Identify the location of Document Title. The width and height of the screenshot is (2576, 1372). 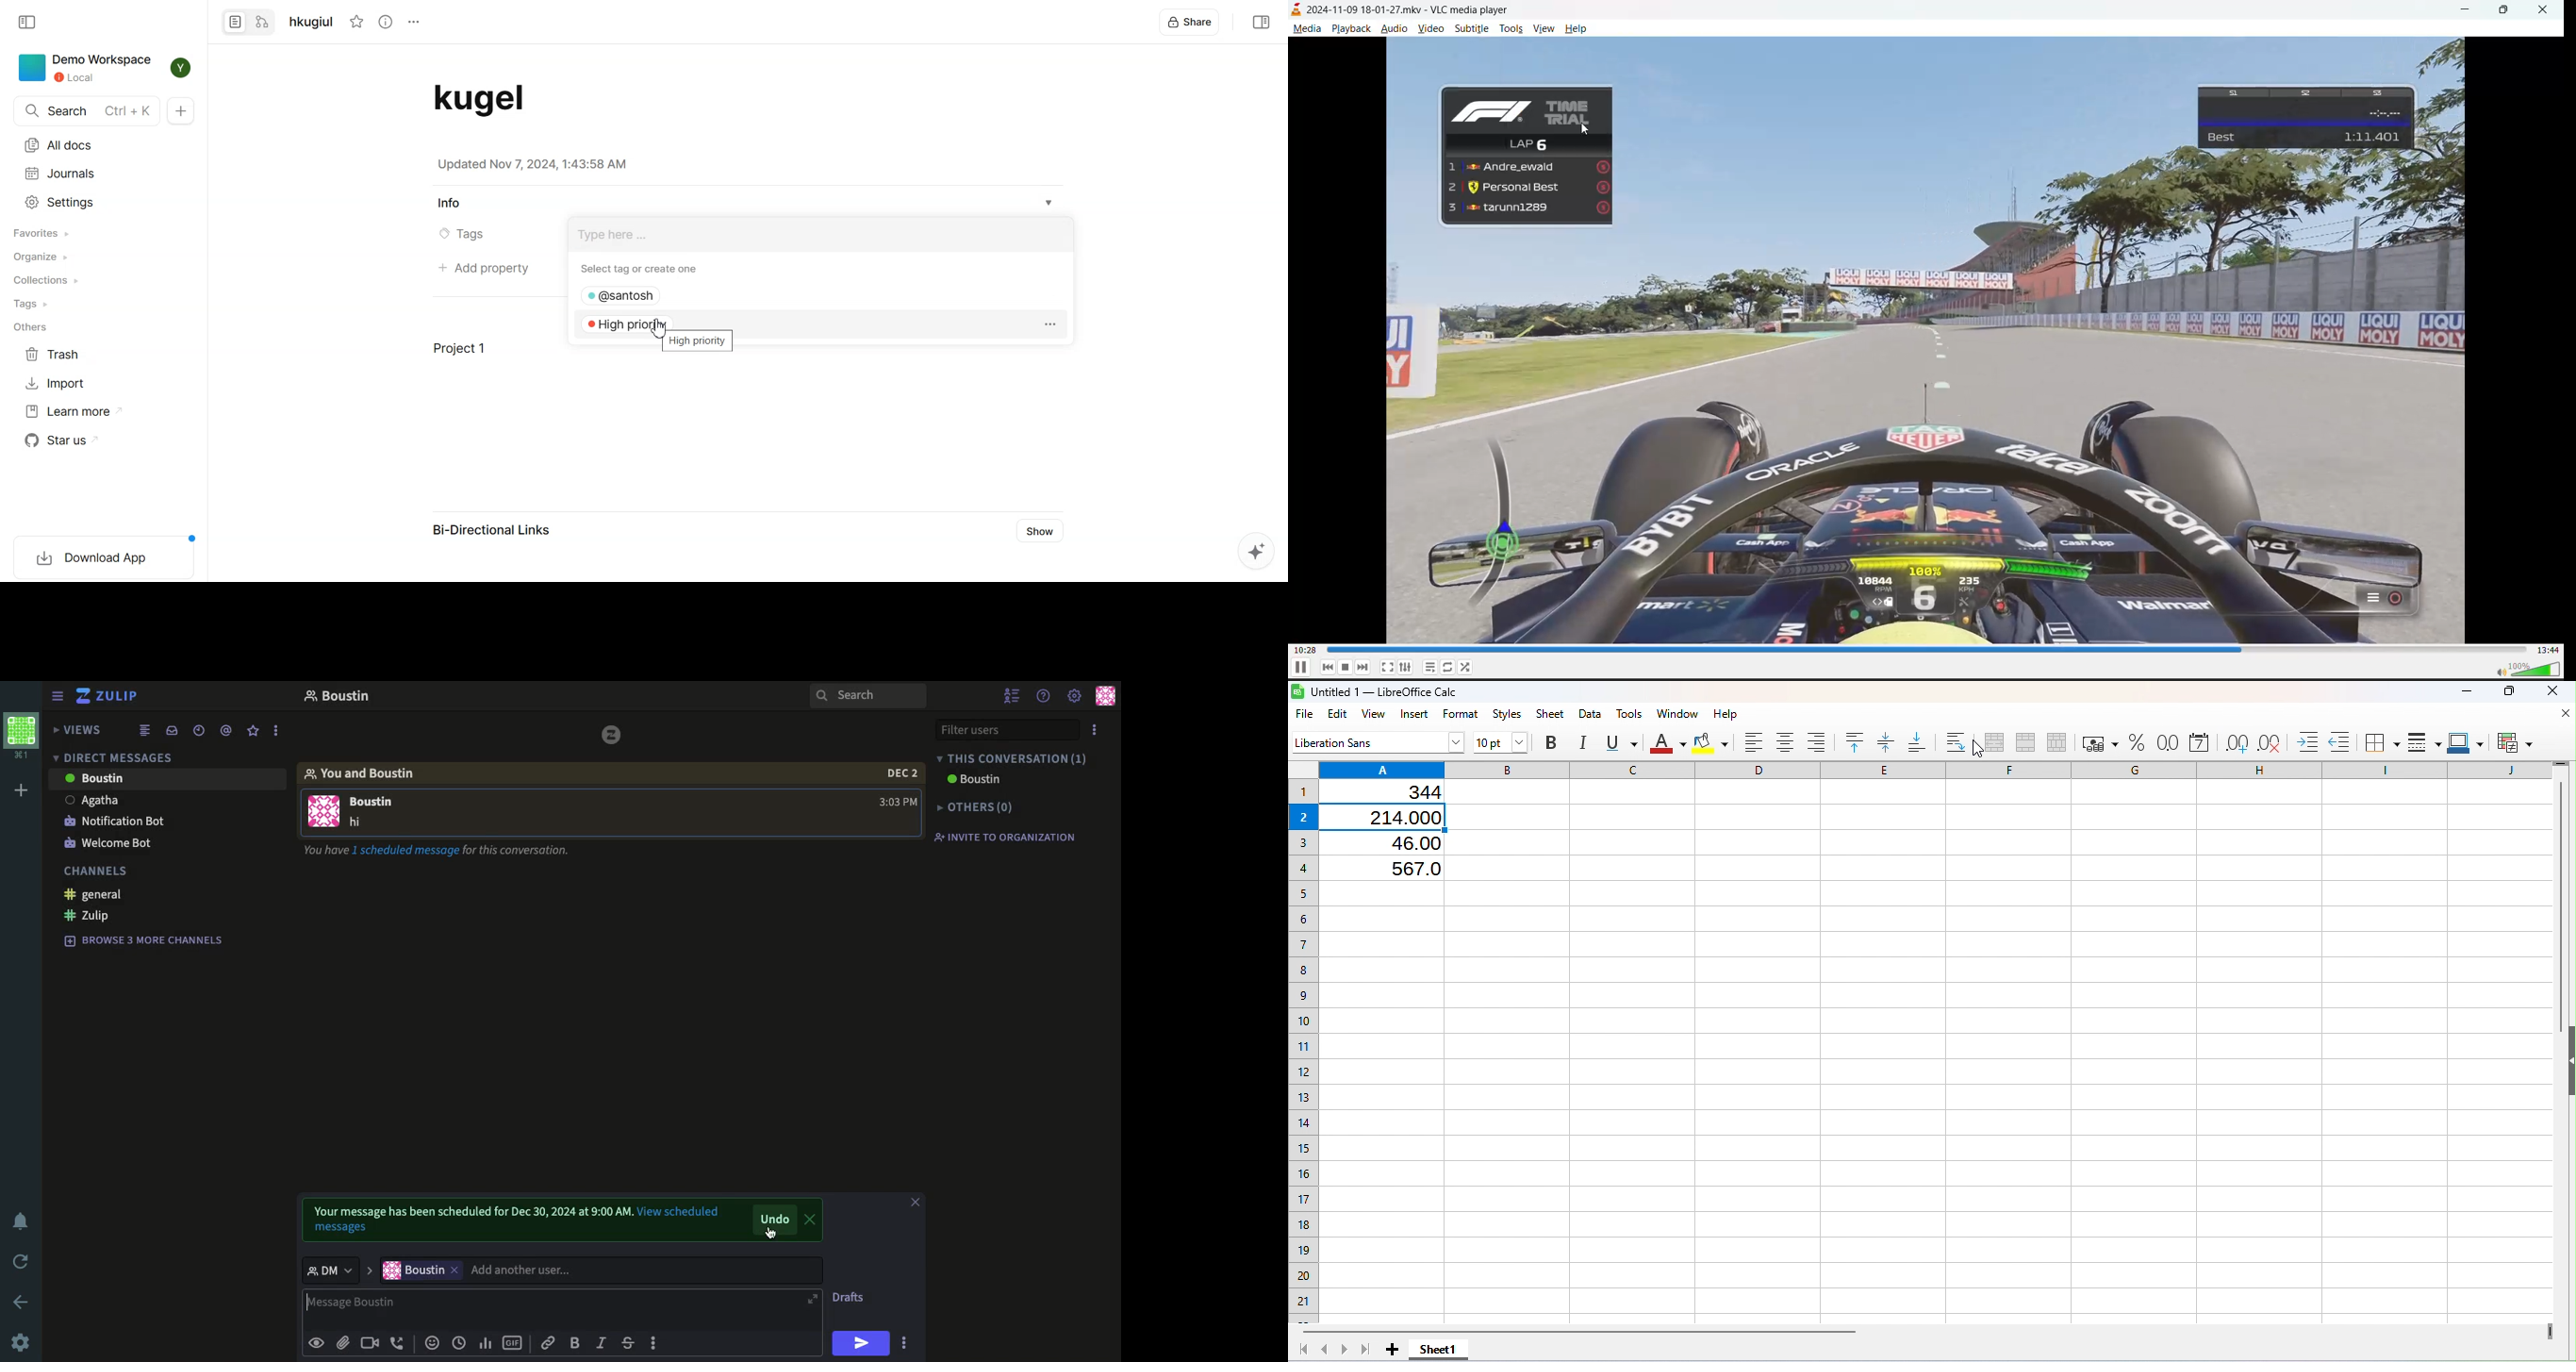
(499, 99).